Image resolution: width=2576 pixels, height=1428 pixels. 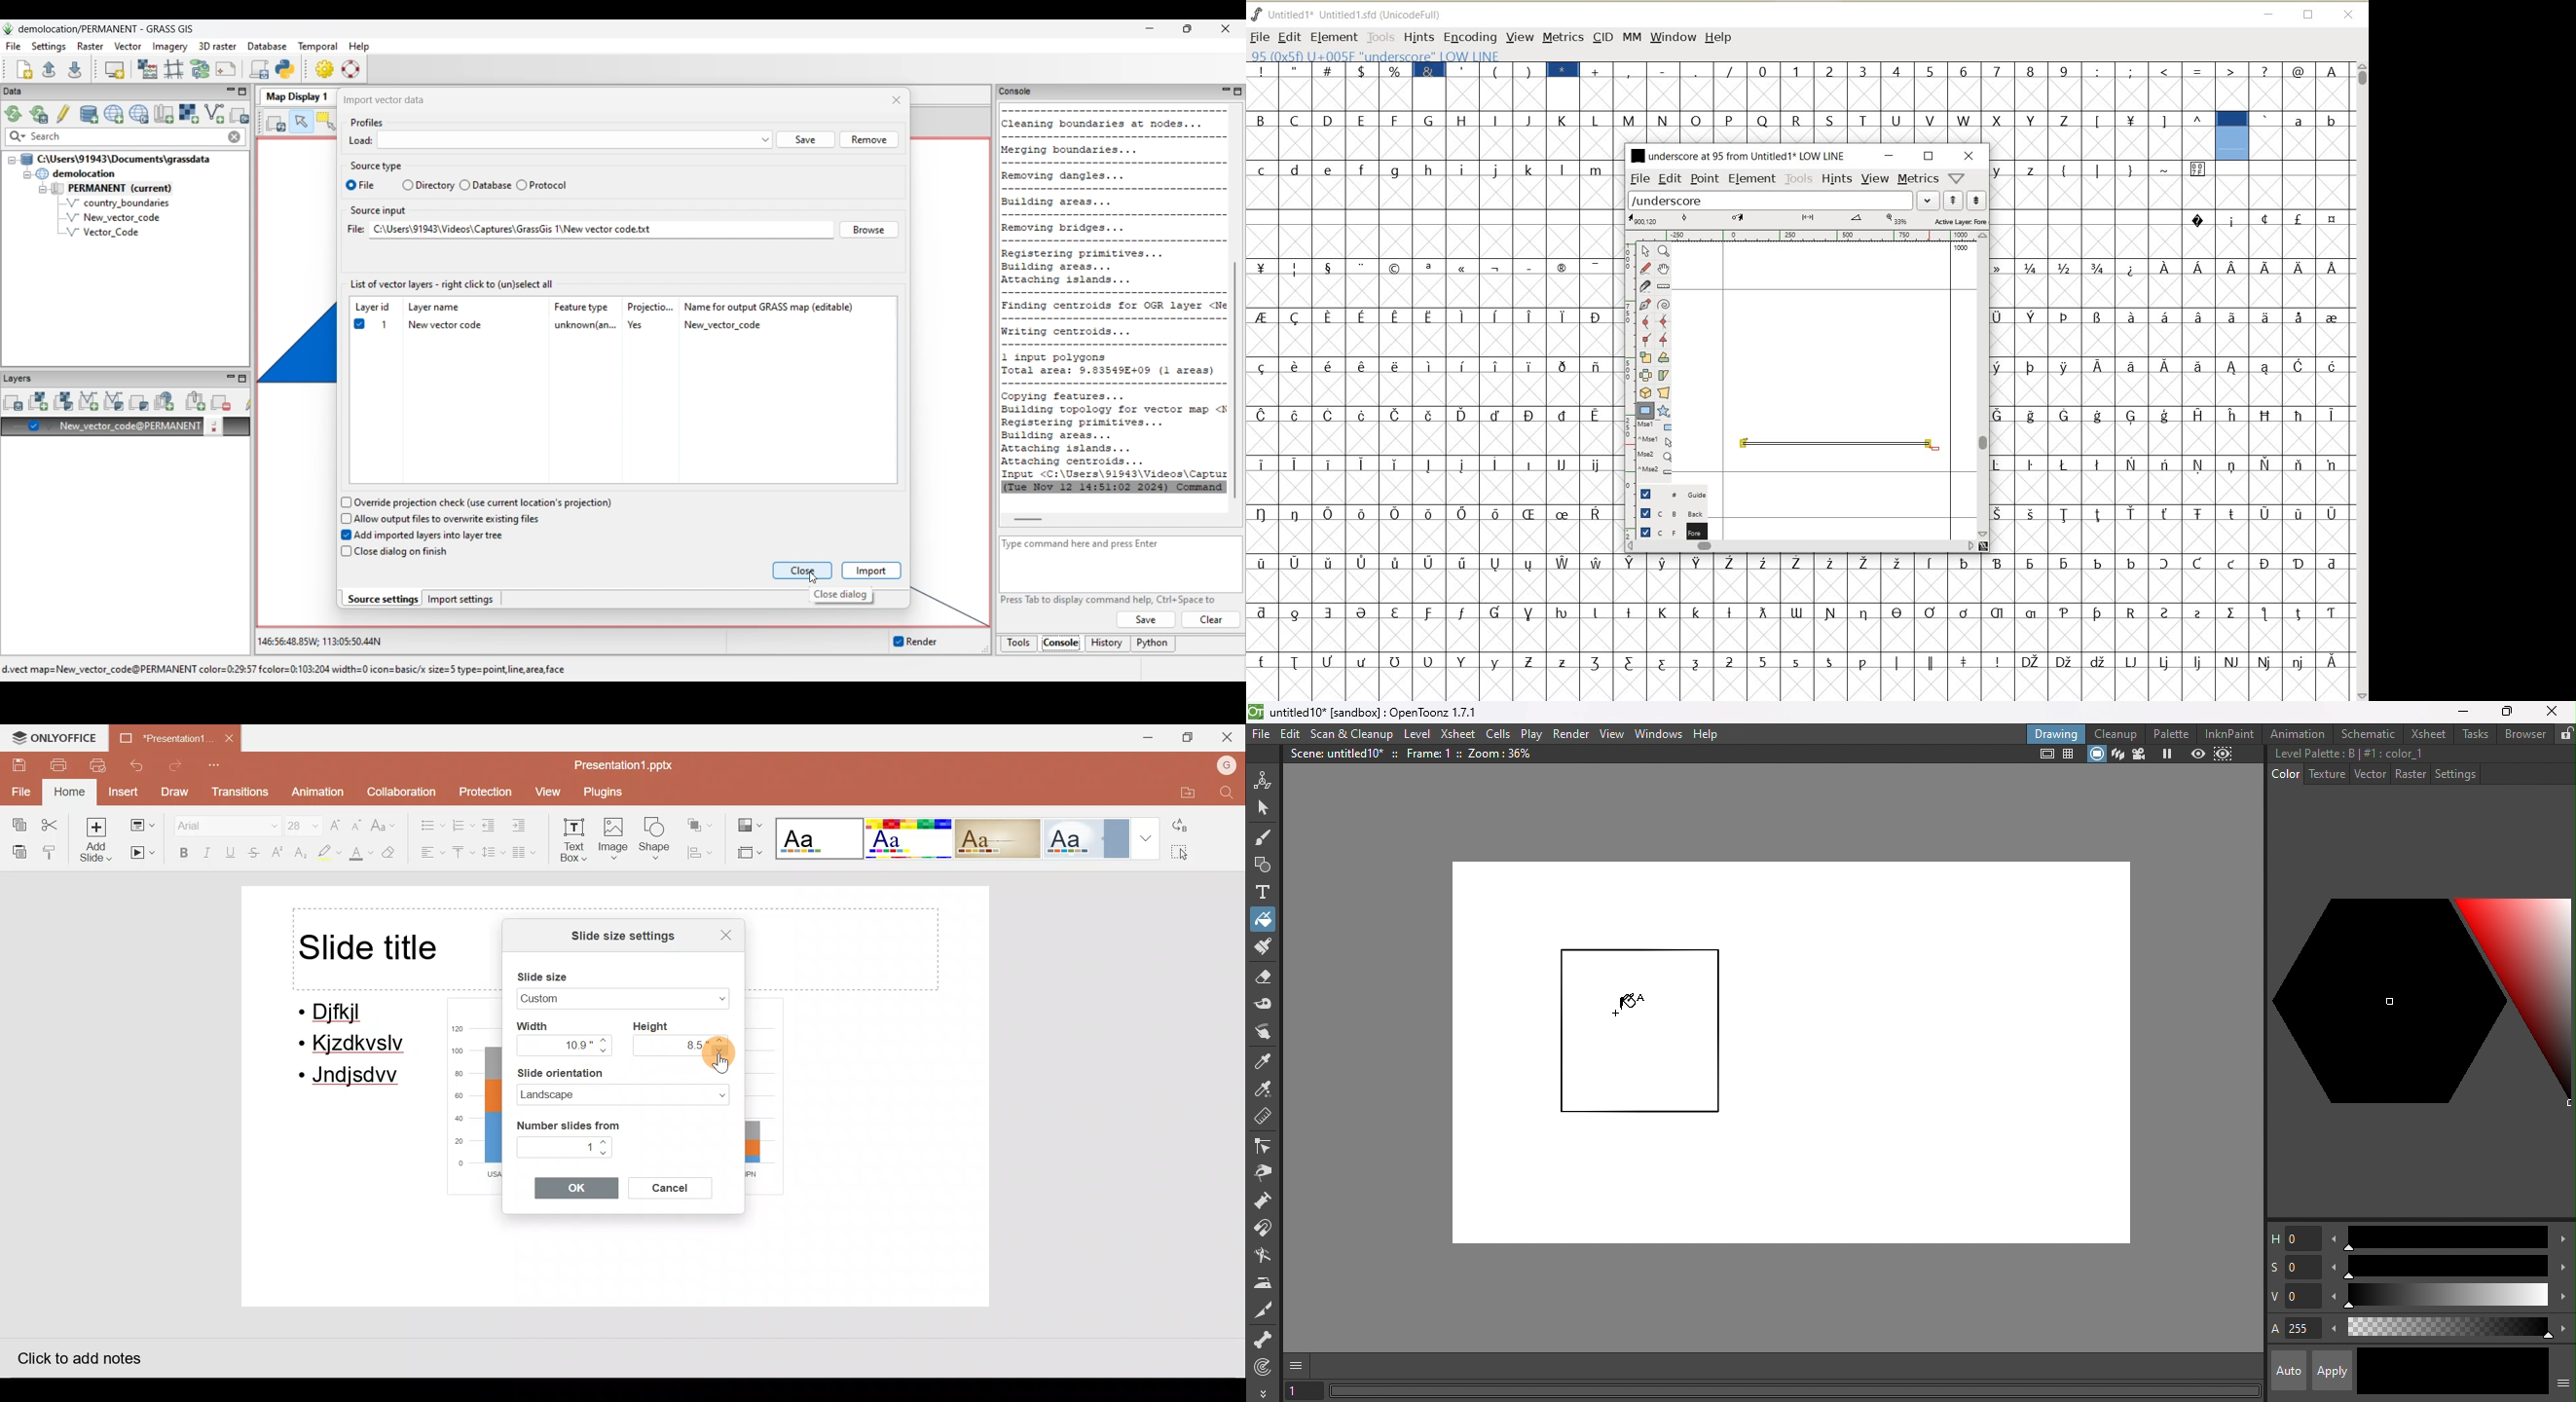 I want to click on OK, so click(x=581, y=1190).